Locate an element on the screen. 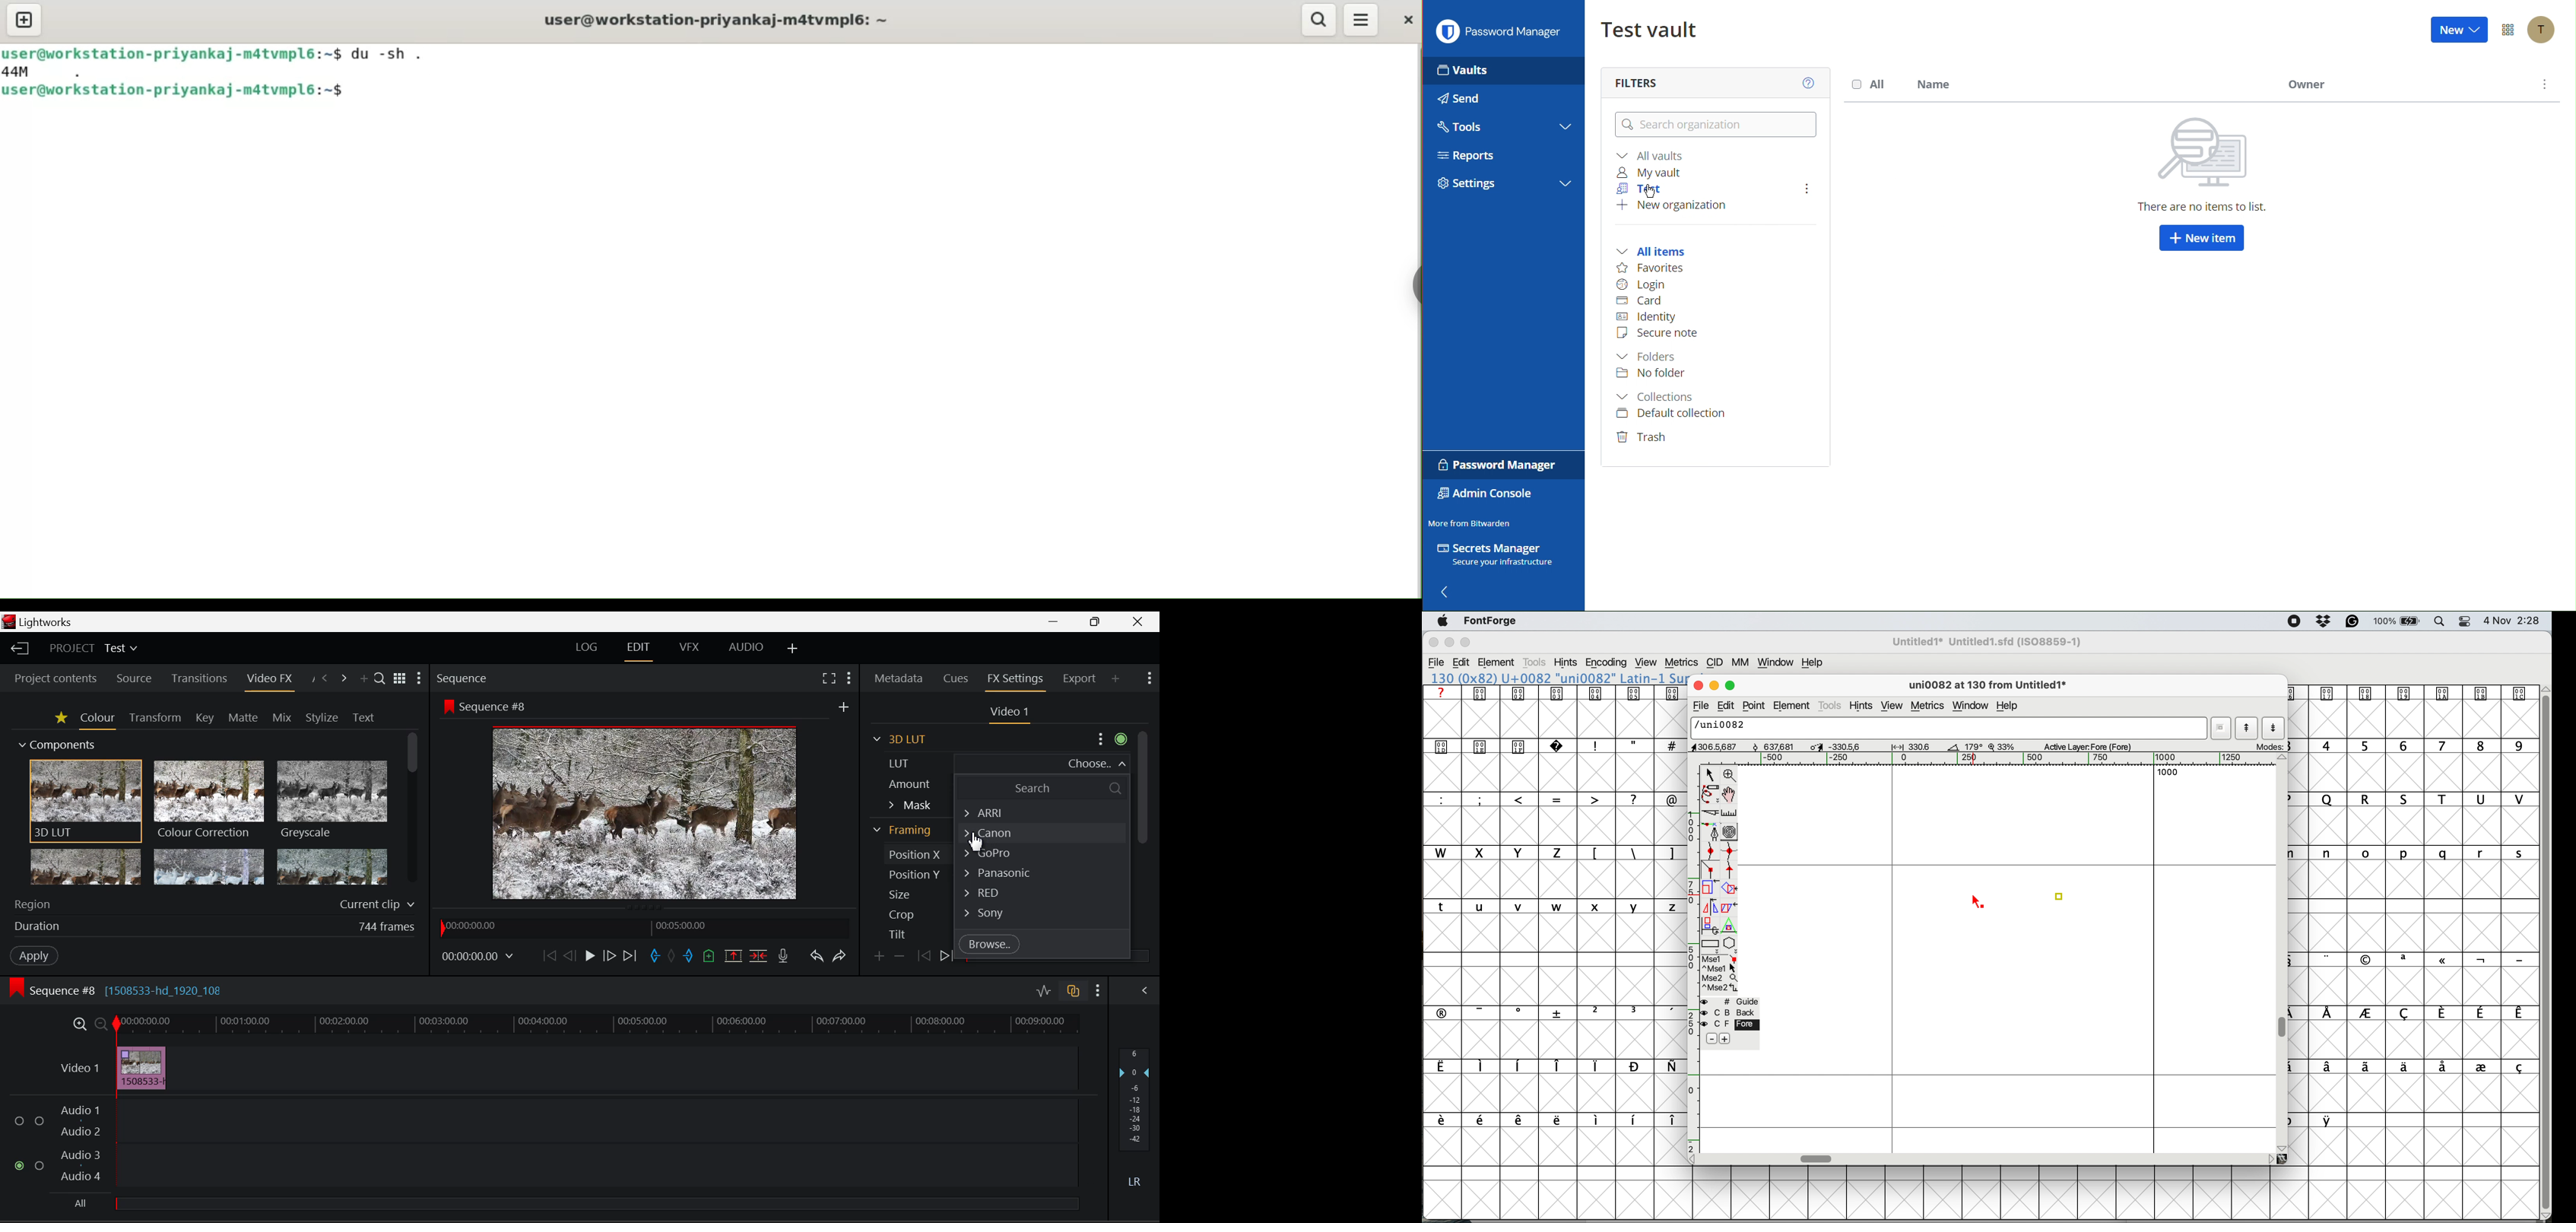 This screenshot has height=1232, width=2576. help is located at coordinates (1814, 662).